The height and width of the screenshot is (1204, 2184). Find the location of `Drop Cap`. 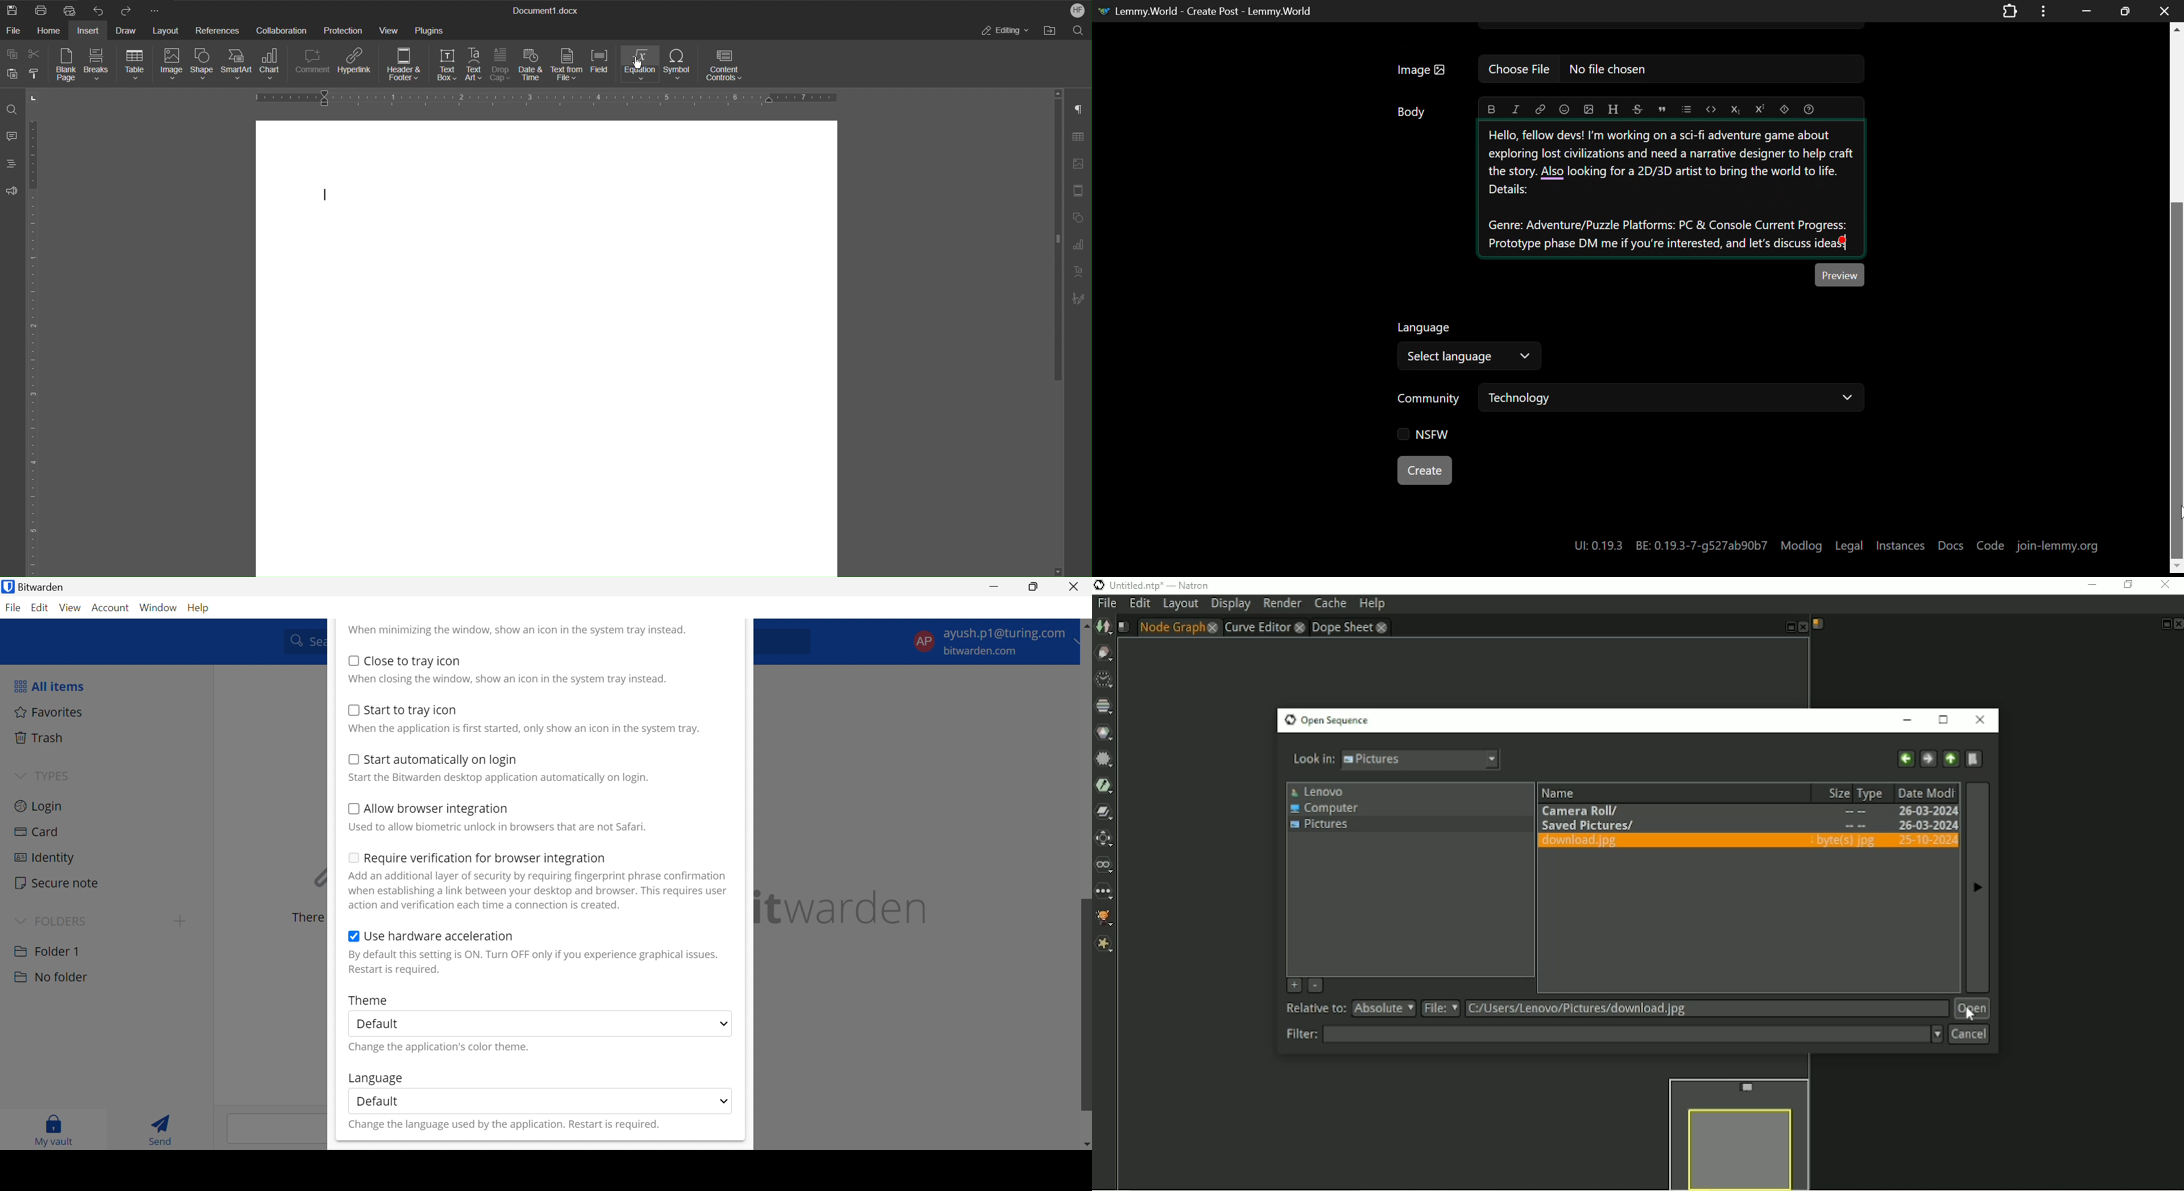

Drop Cap is located at coordinates (502, 66).